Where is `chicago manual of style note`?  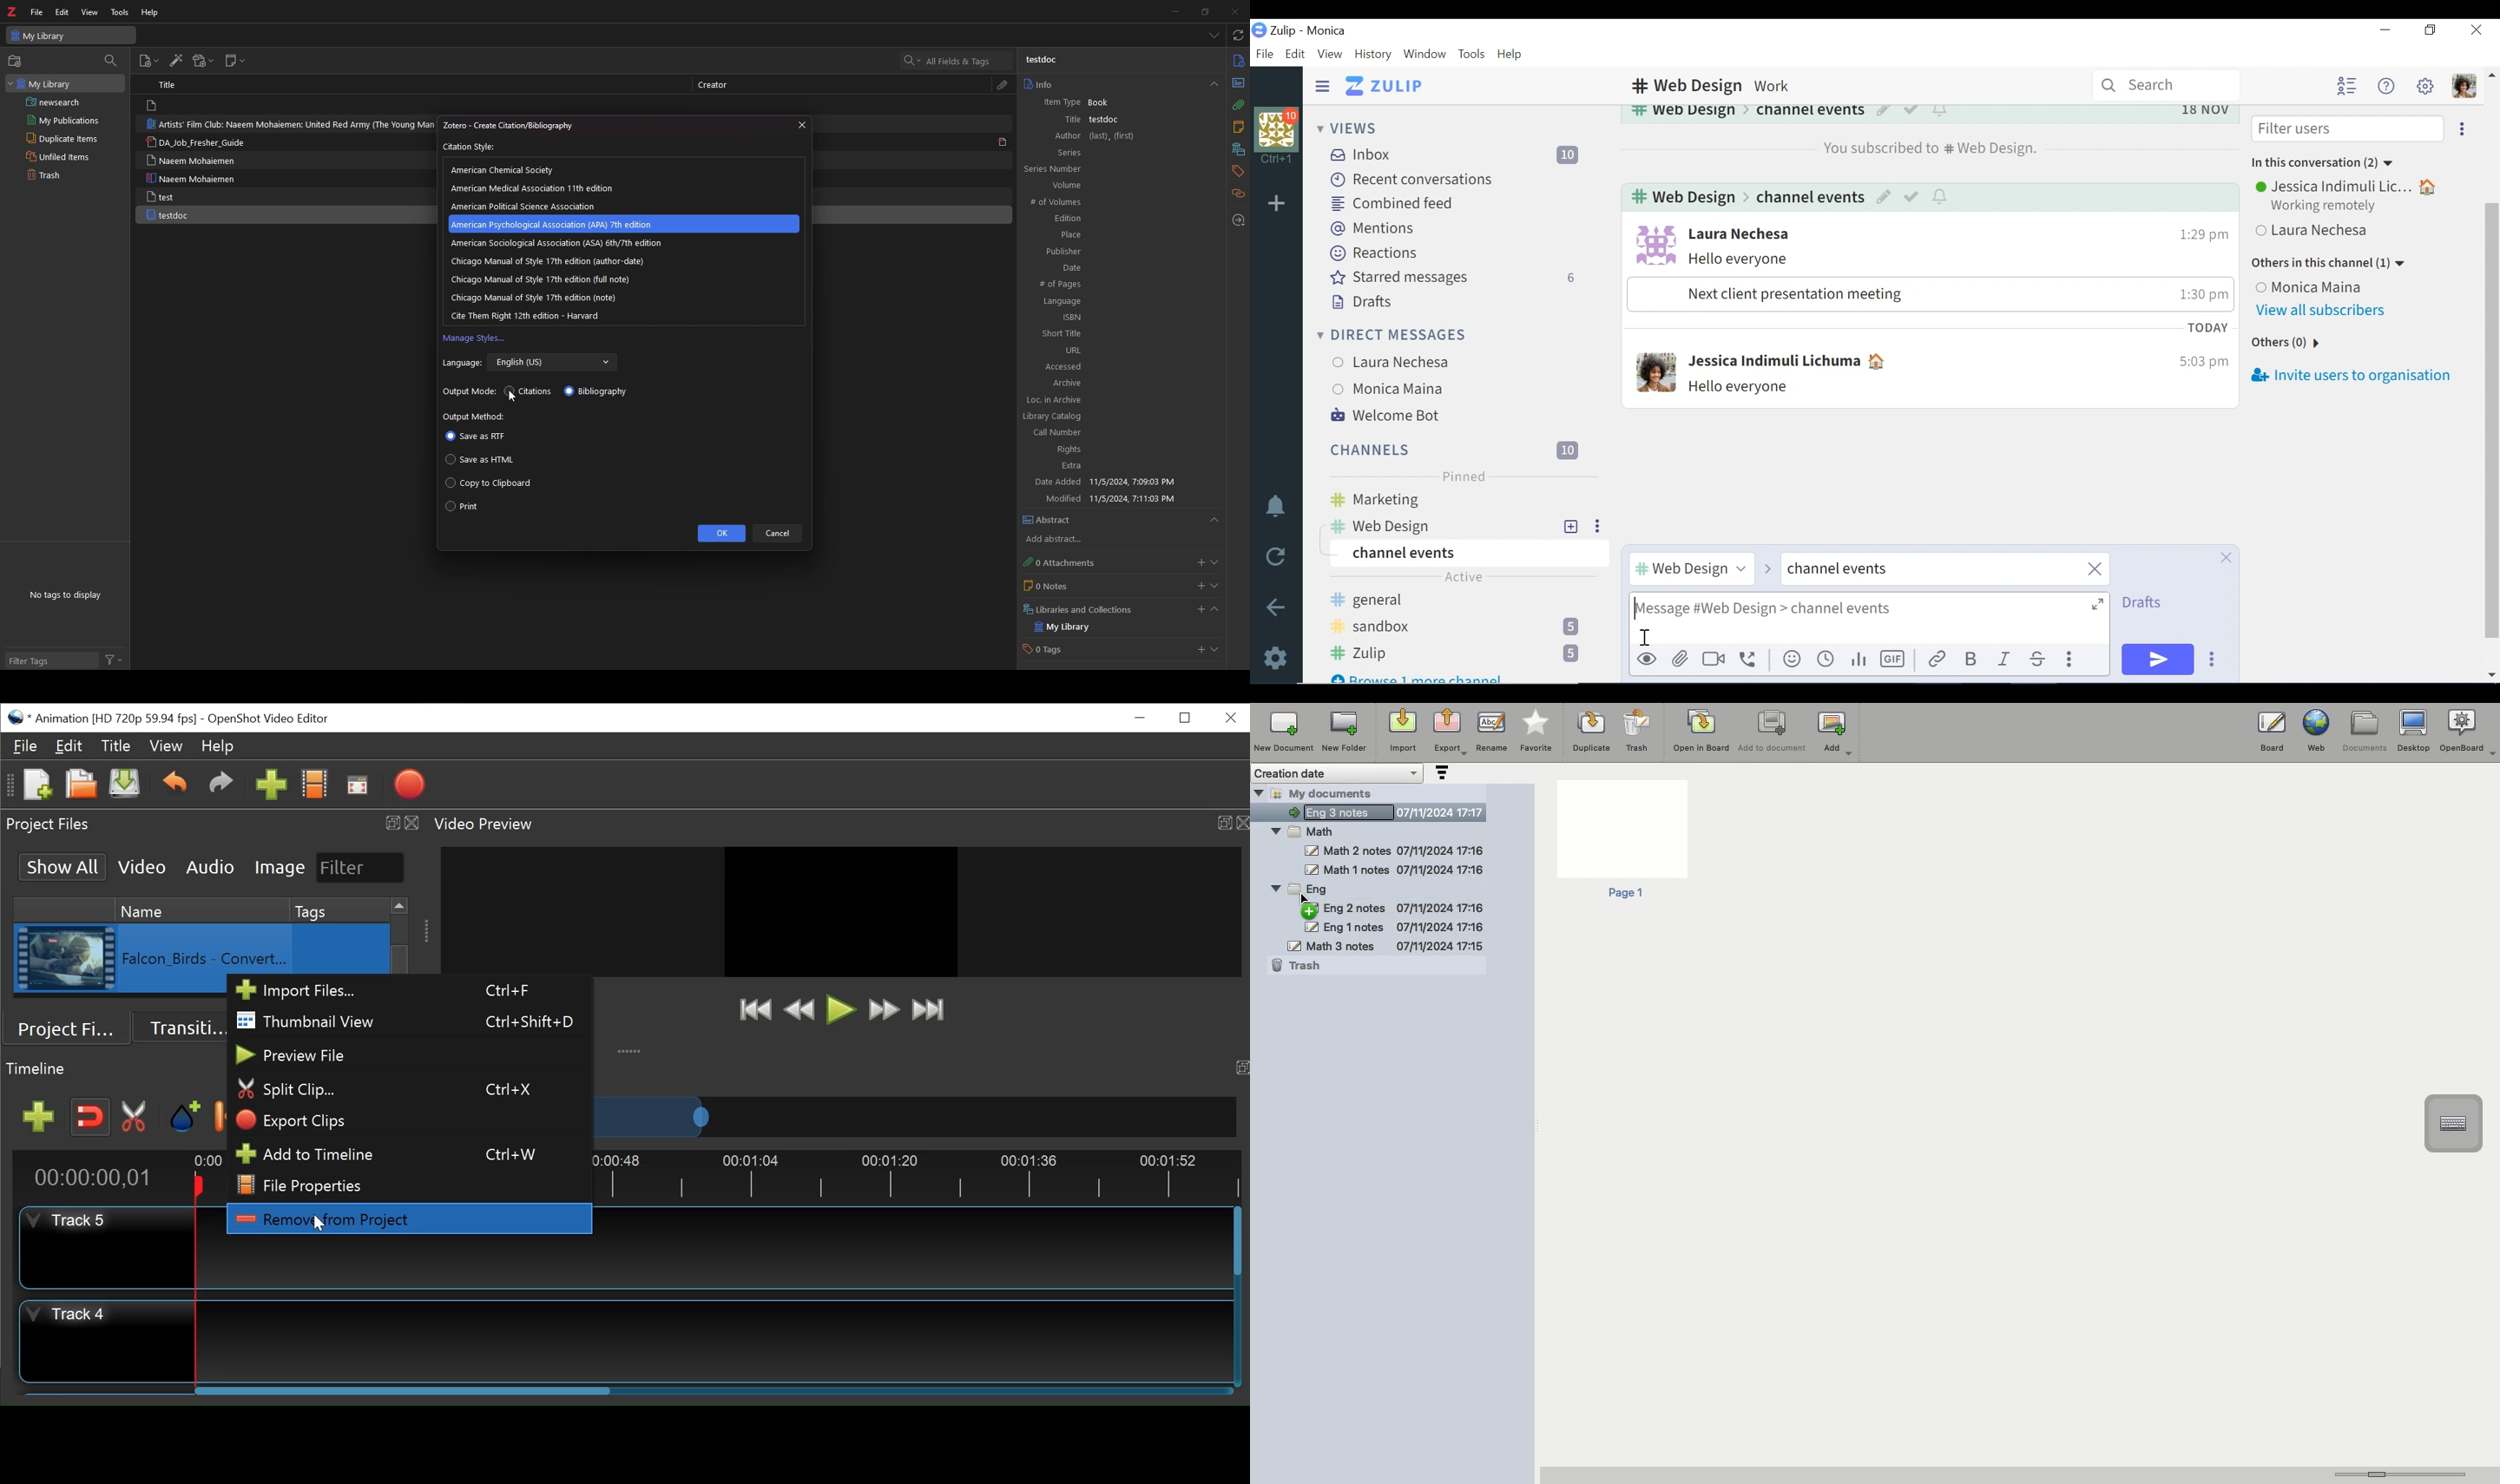
chicago manual of style note is located at coordinates (535, 297).